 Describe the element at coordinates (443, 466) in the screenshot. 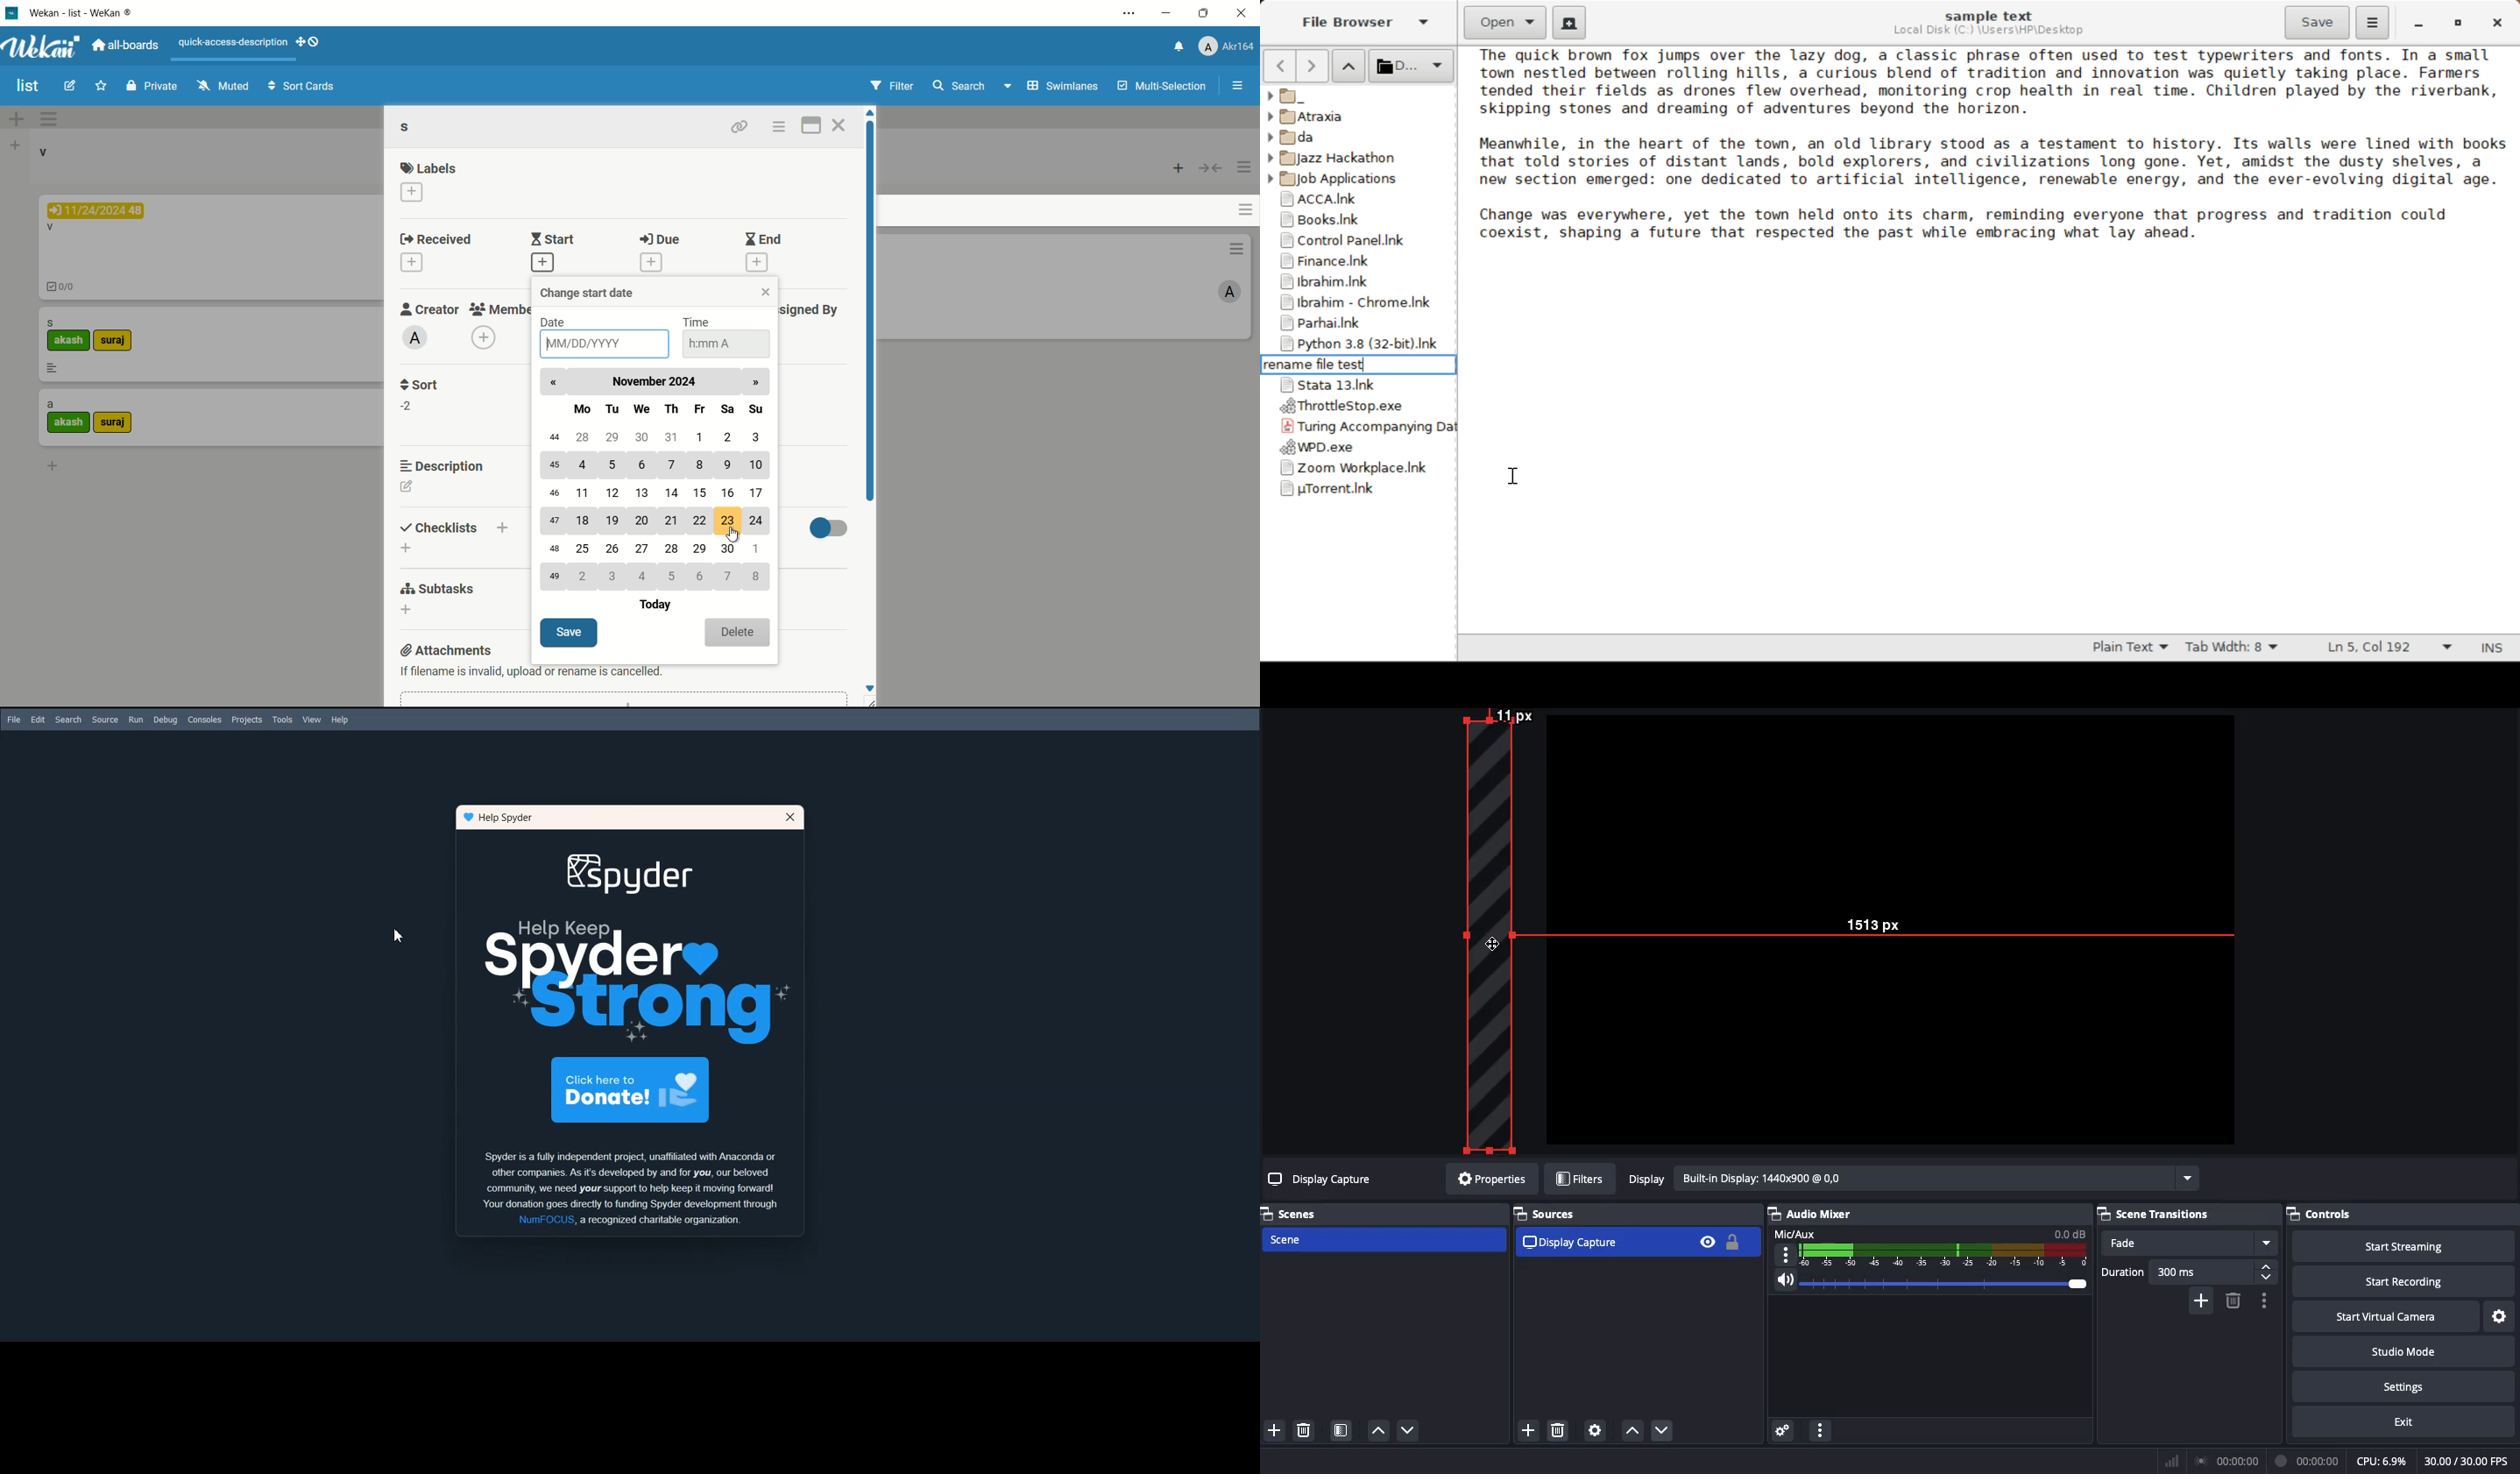

I see `description` at that location.